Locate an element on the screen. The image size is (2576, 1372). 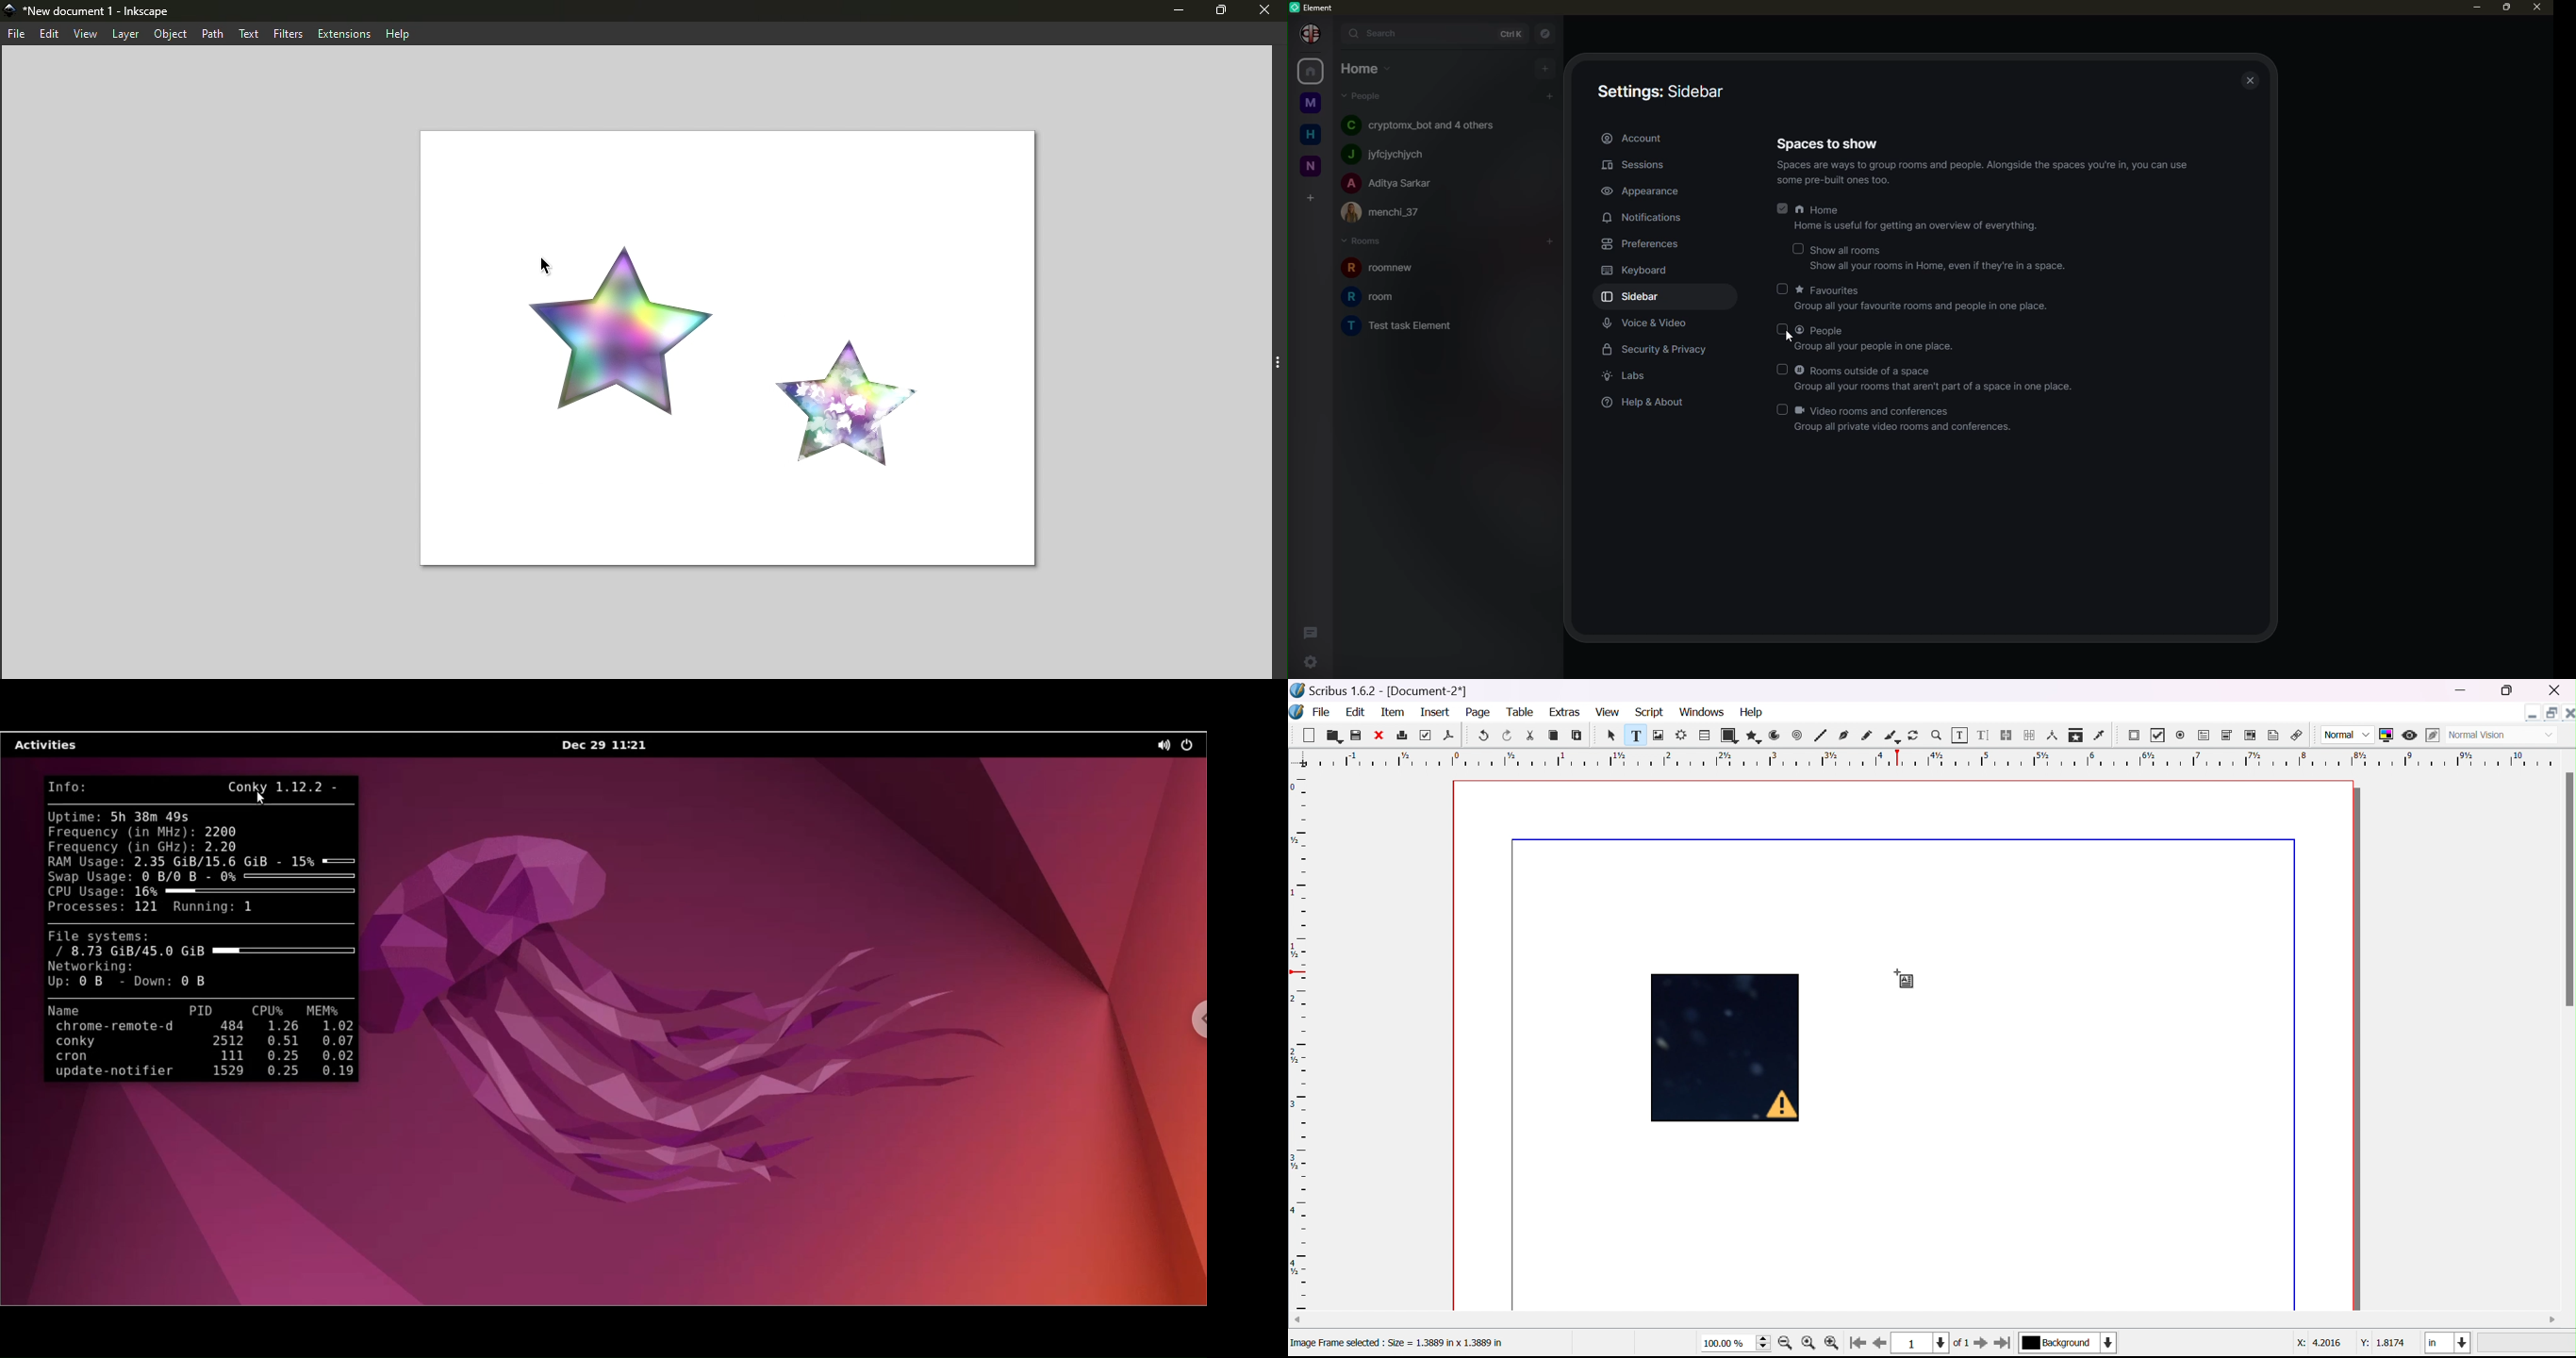
paste is located at coordinates (1577, 735).